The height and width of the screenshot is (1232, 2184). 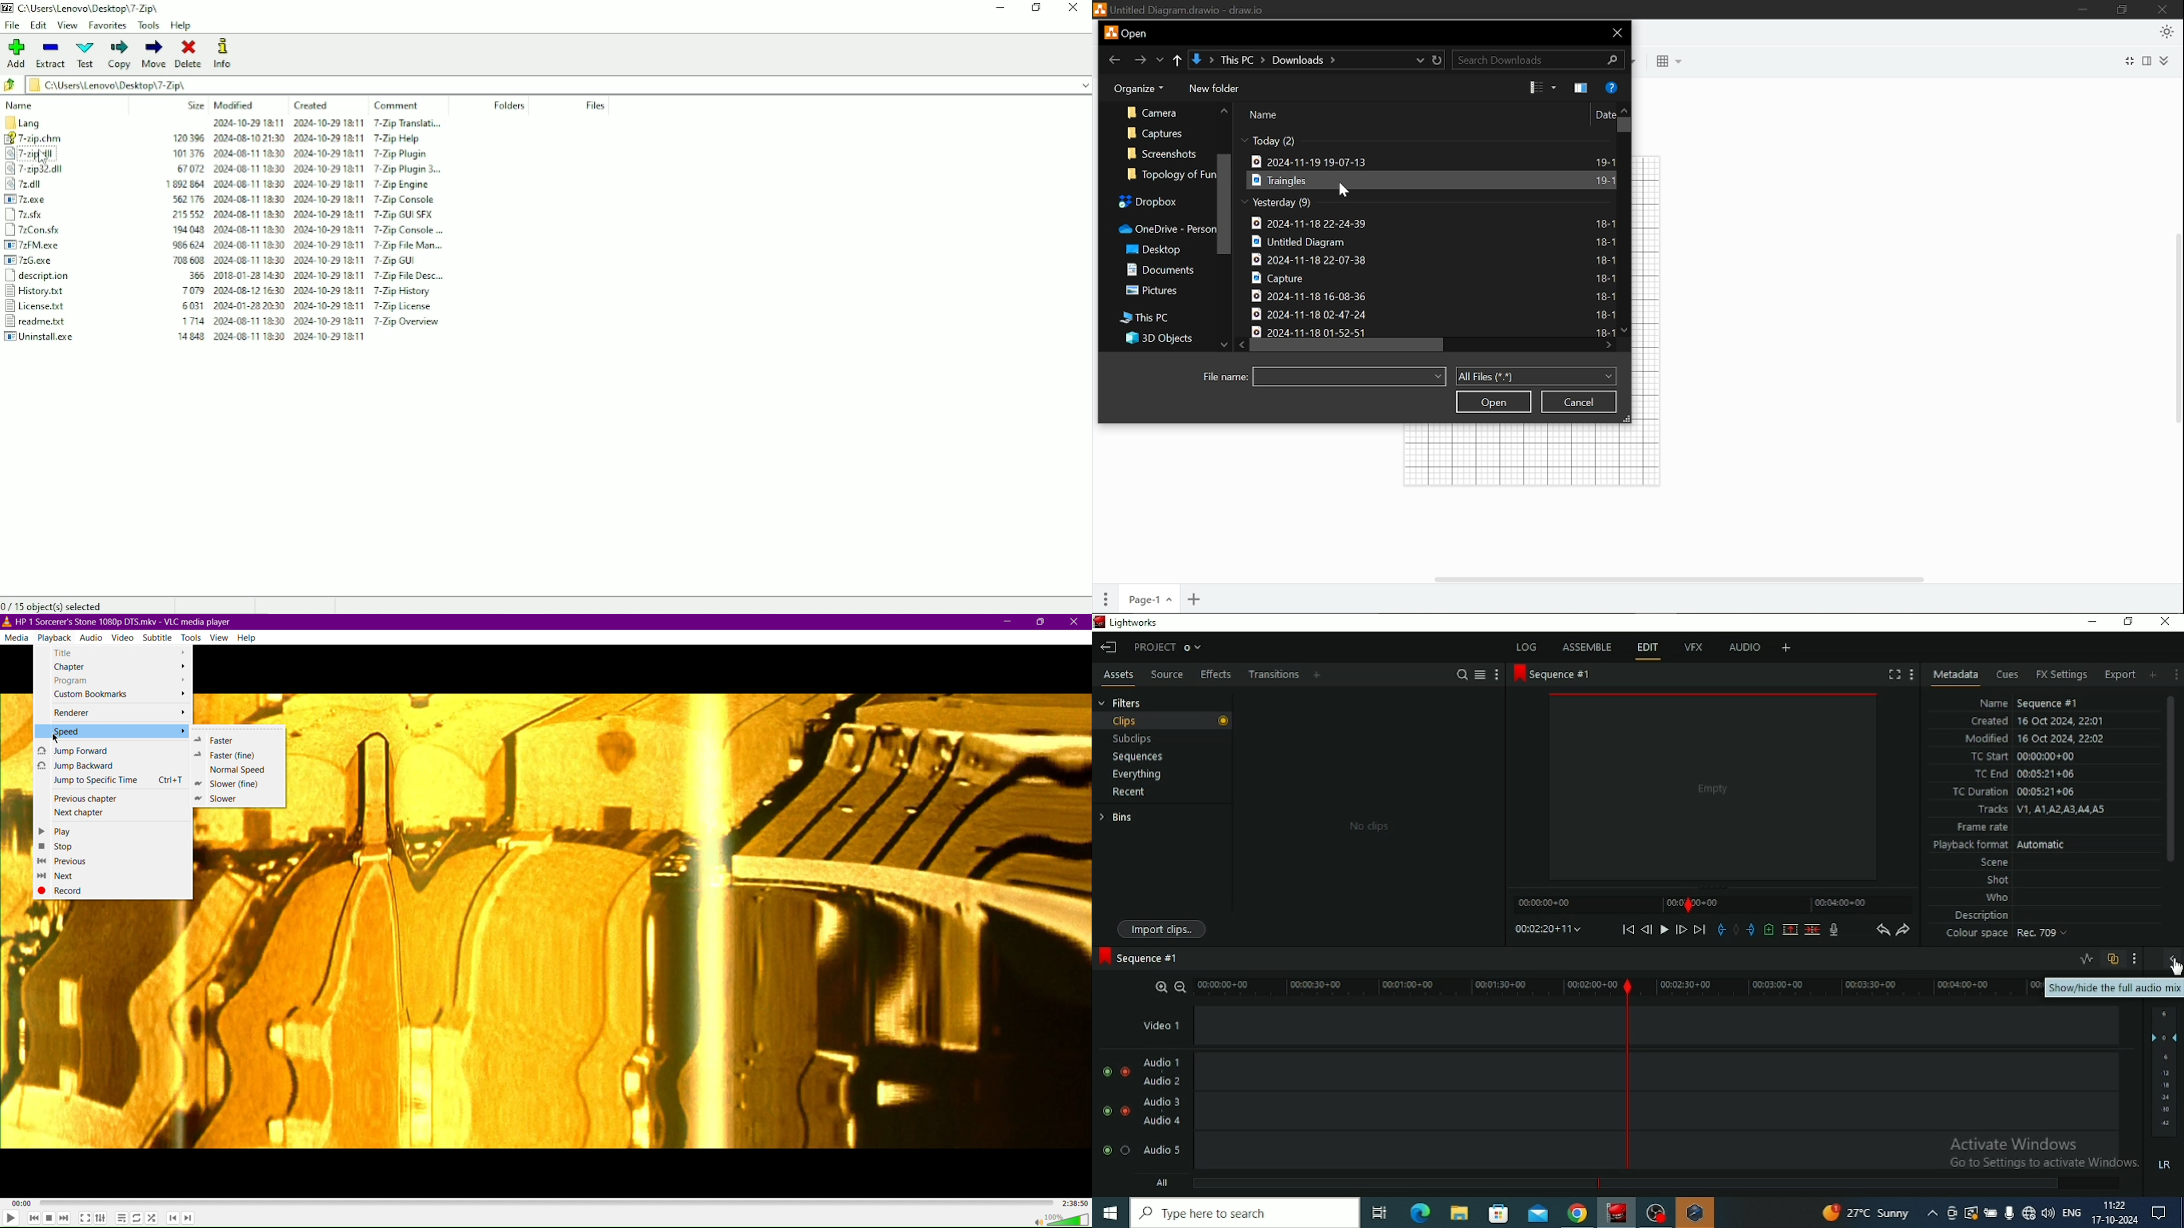 I want to click on Toggle Loop, so click(x=137, y=1218).